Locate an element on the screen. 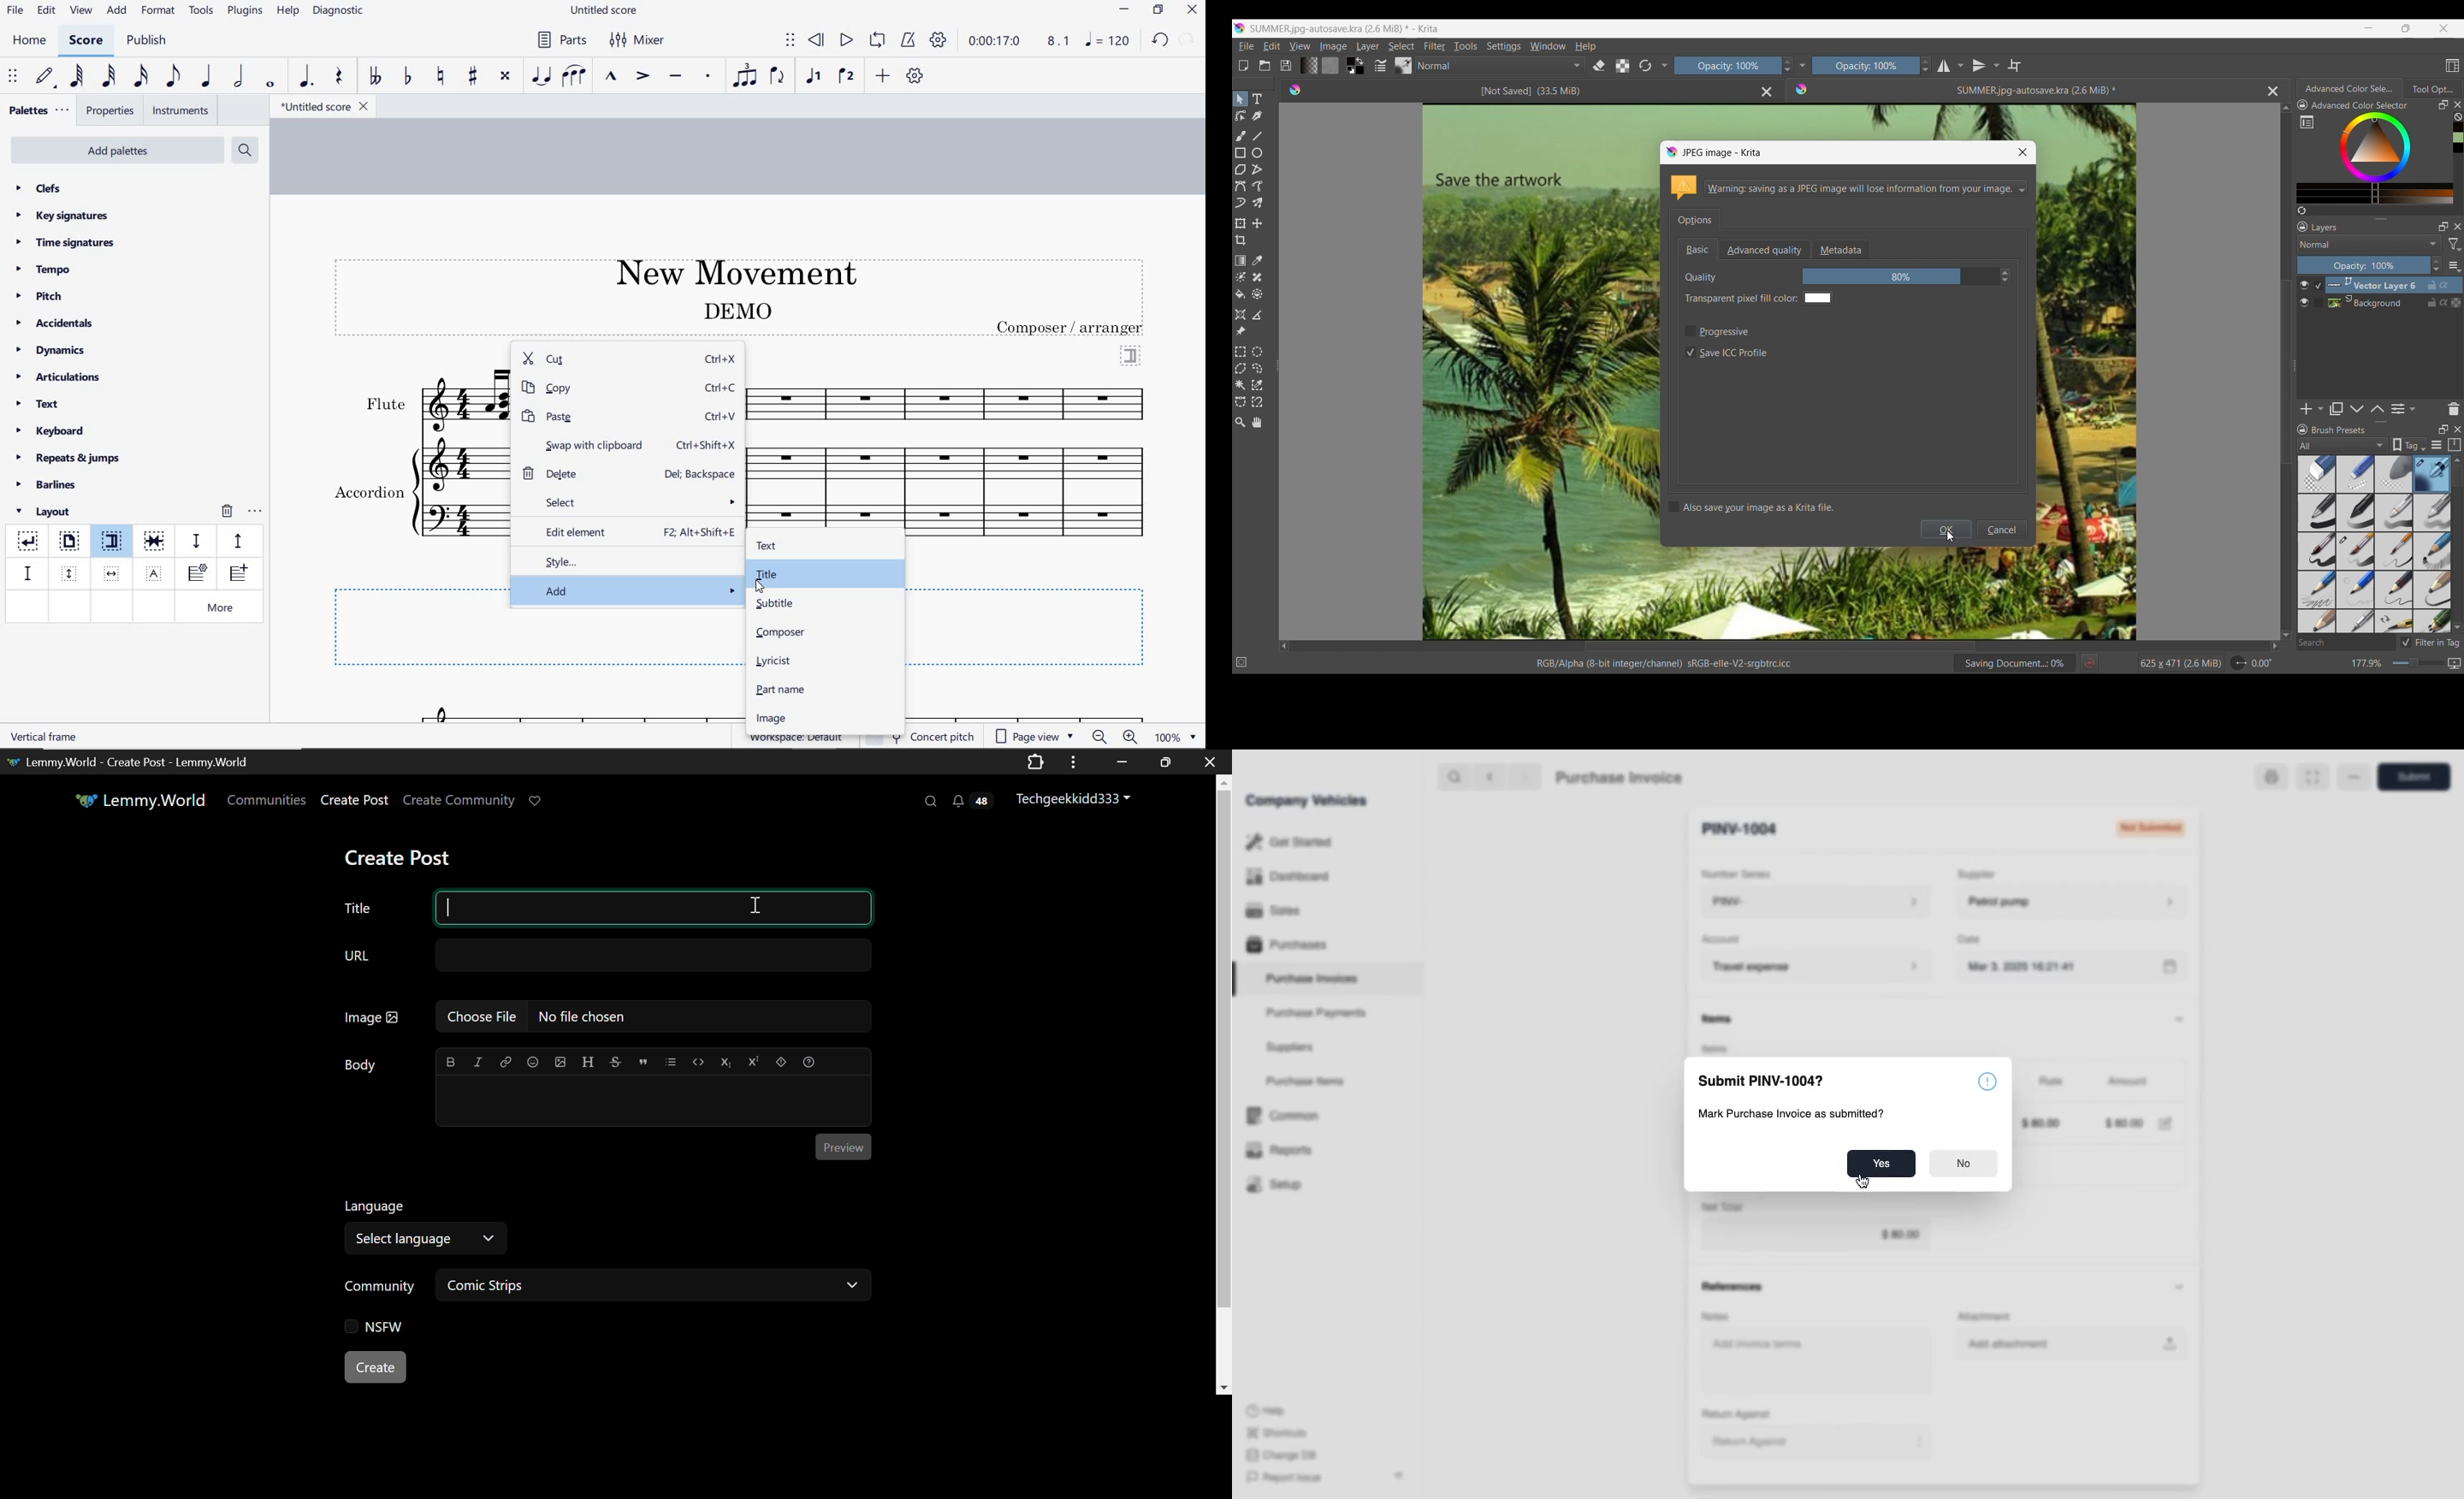 This screenshot has height=1512, width=2464. Mark Purchase Invoice as submitted? is located at coordinates (1833, 1116).